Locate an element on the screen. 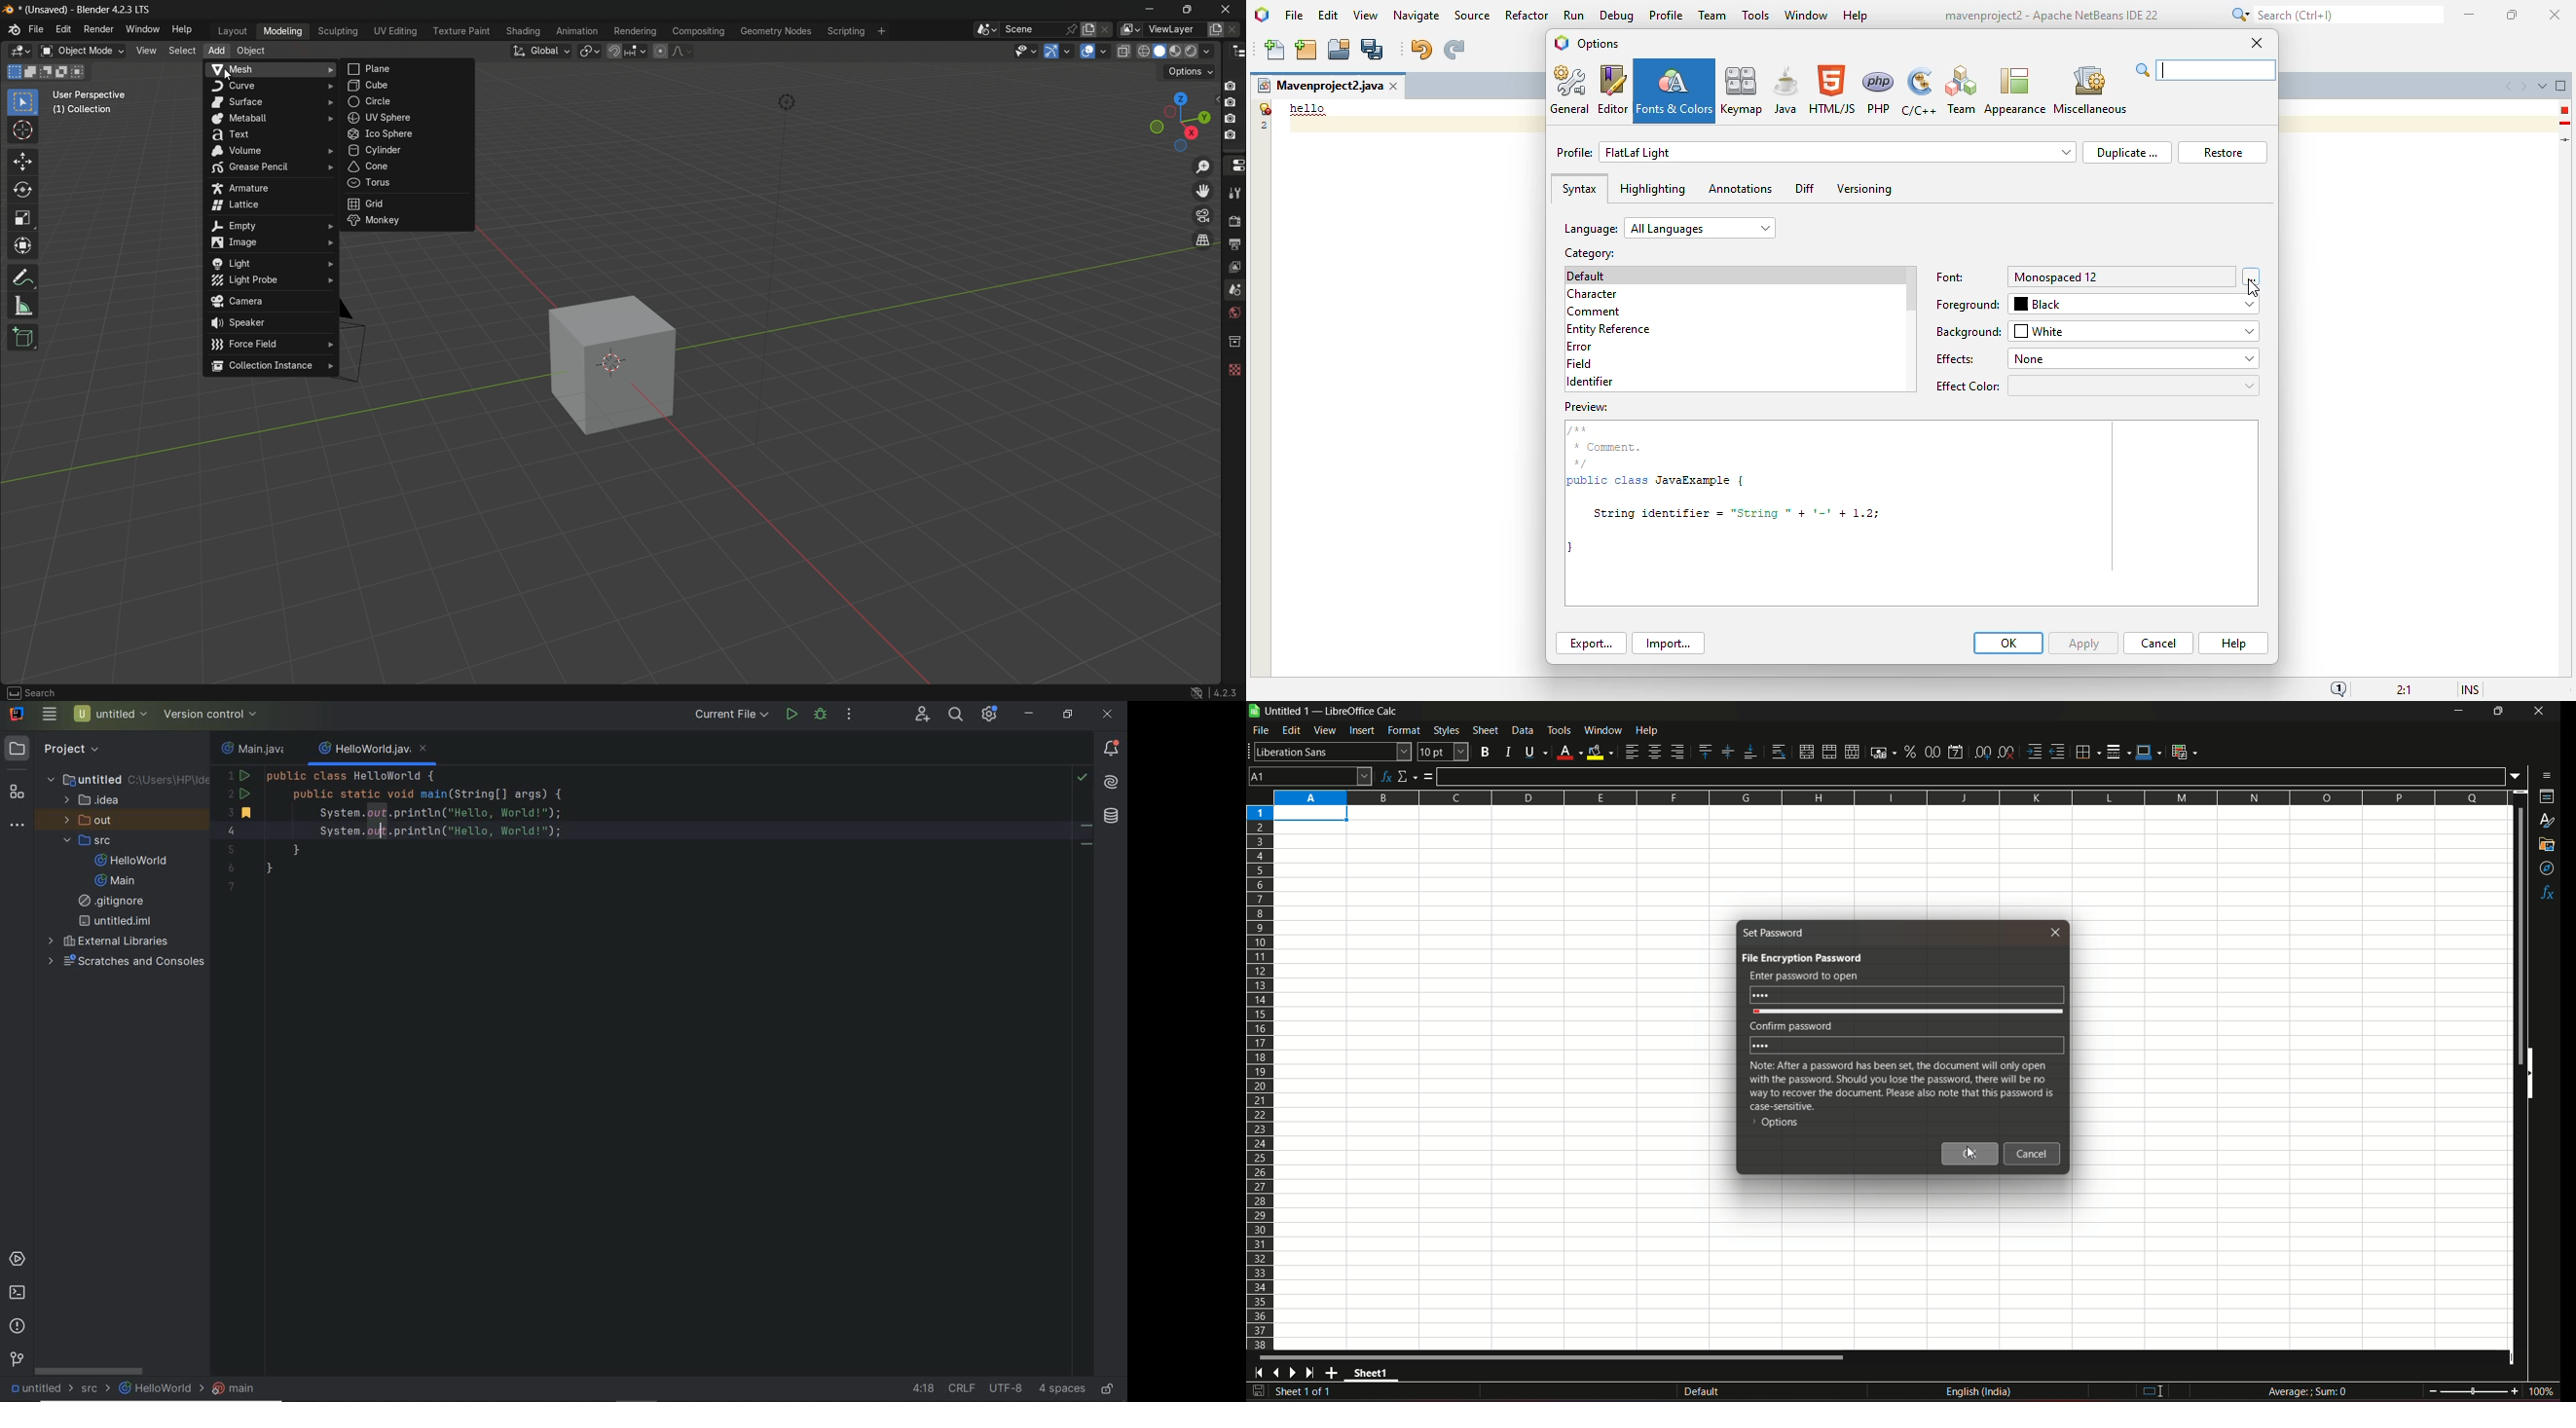  select function is located at coordinates (1408, 775).